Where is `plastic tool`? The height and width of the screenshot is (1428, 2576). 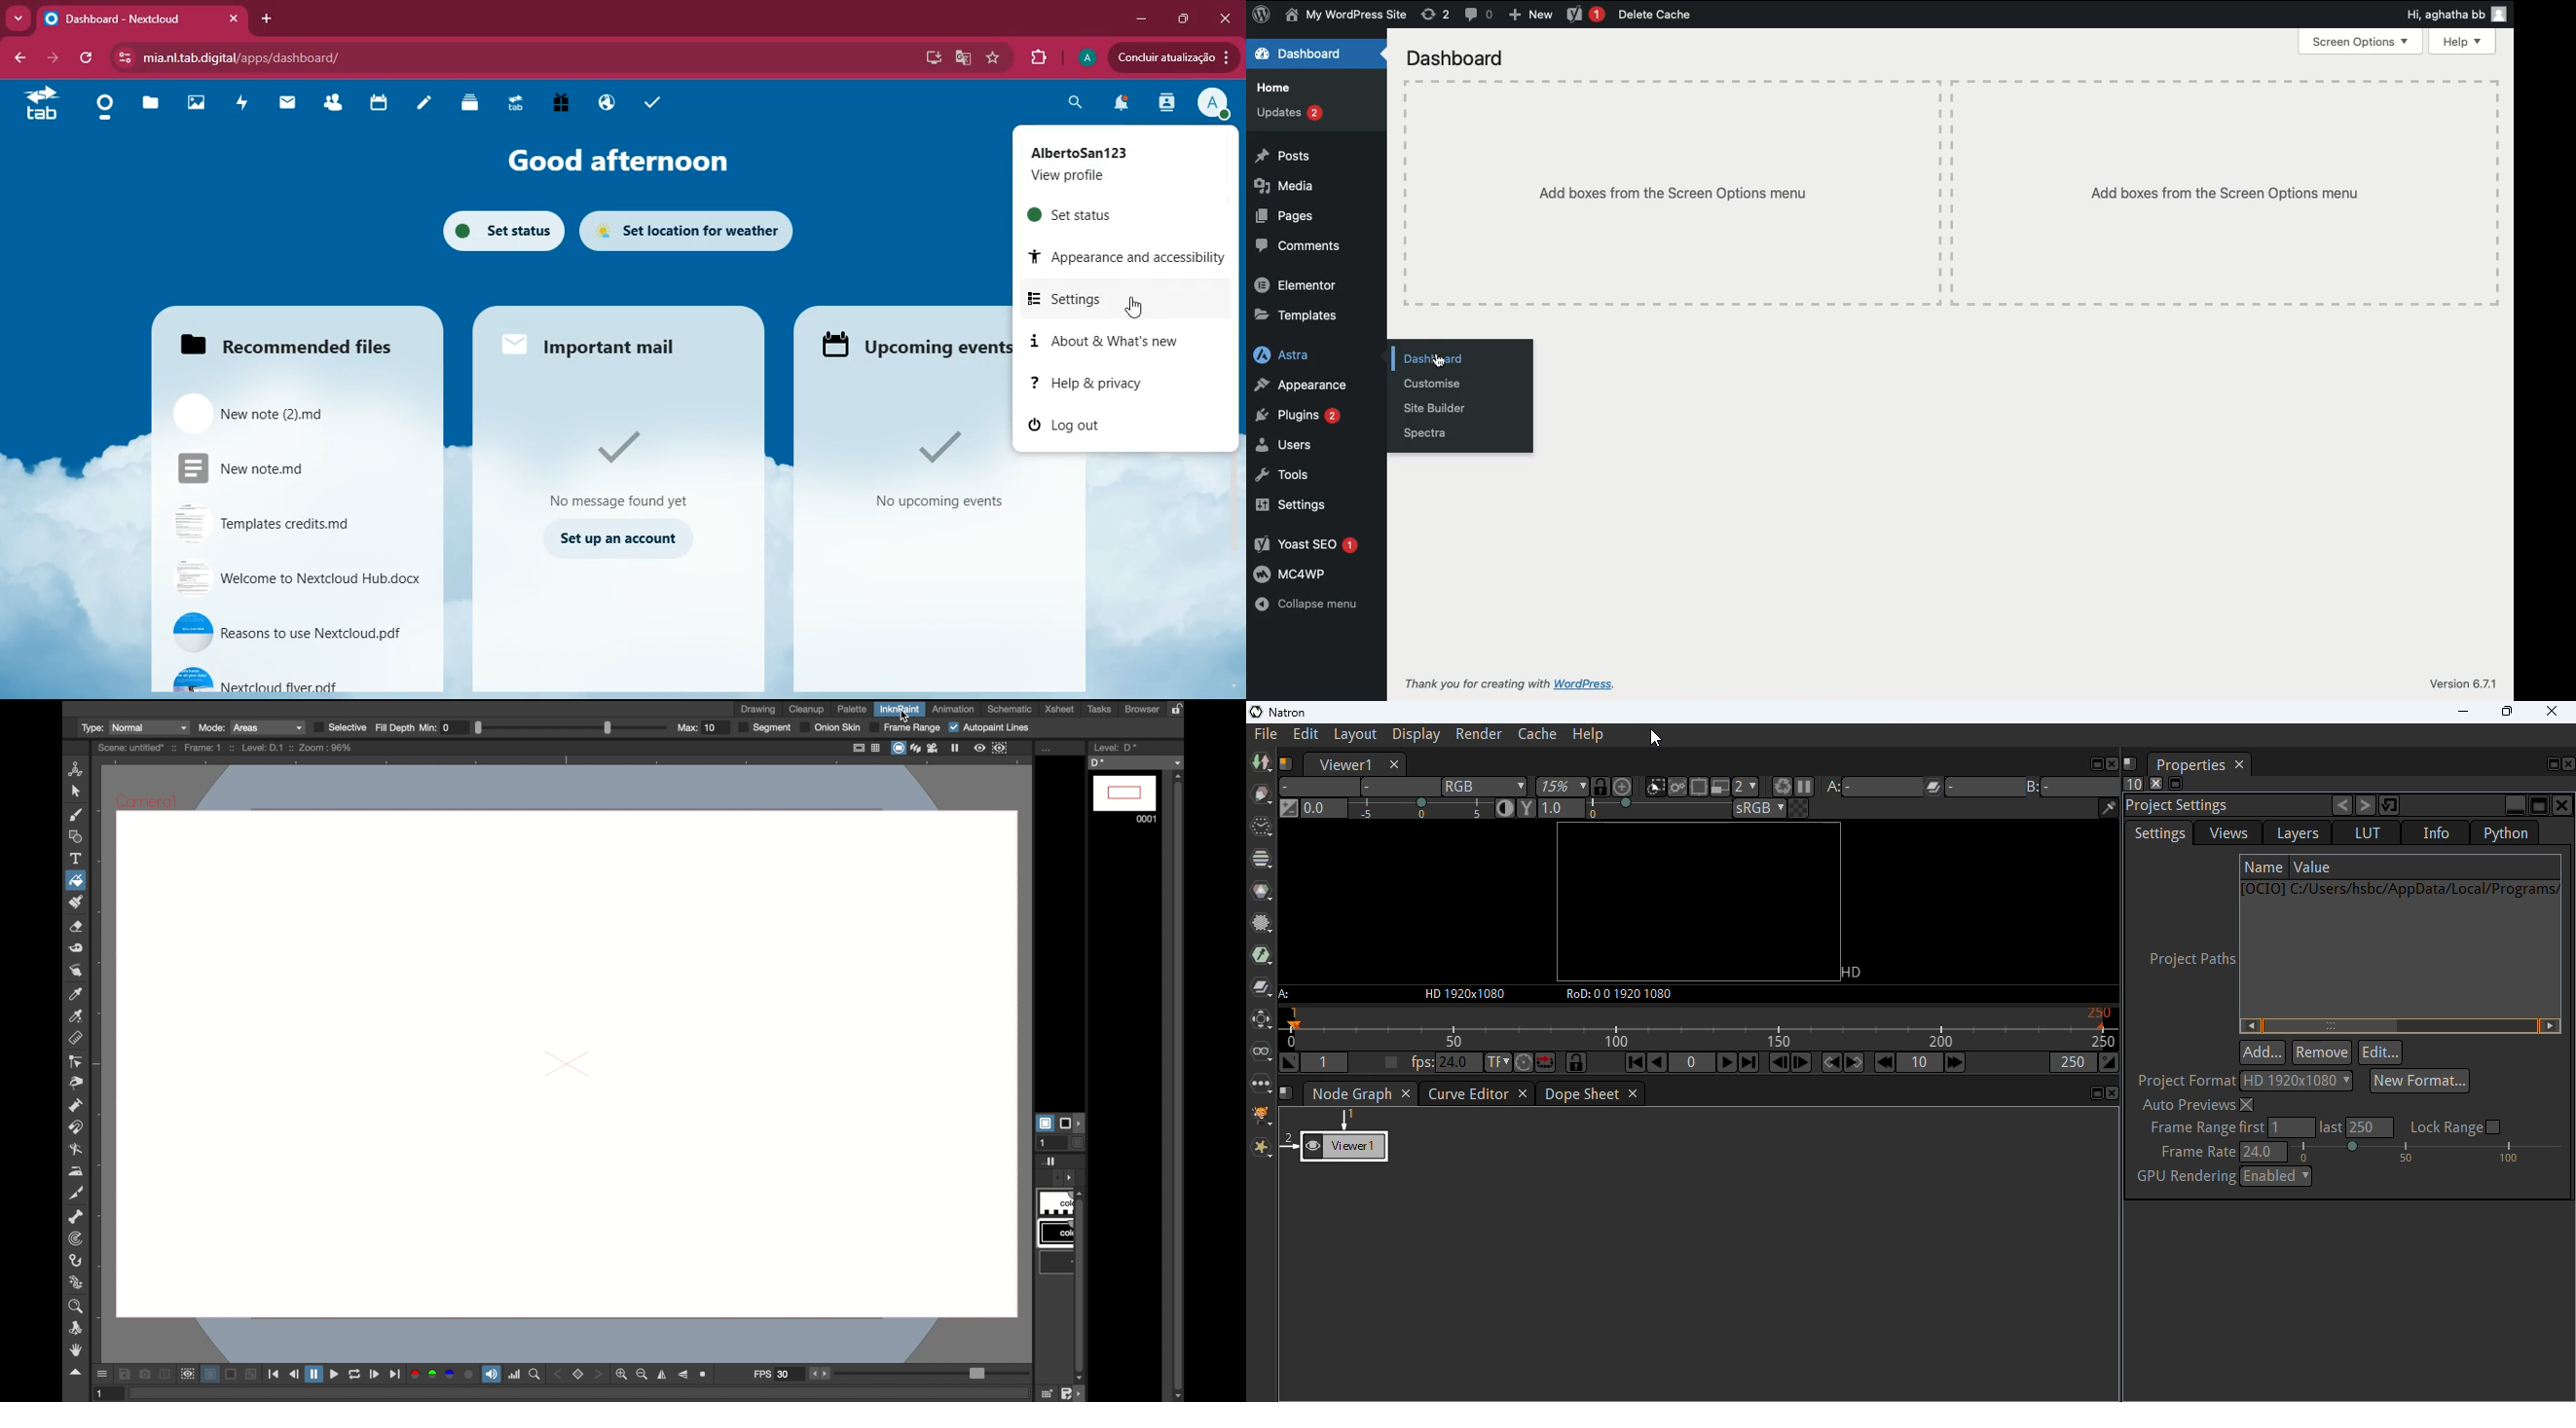
plastic tool is located at coordinates (77, 1282).